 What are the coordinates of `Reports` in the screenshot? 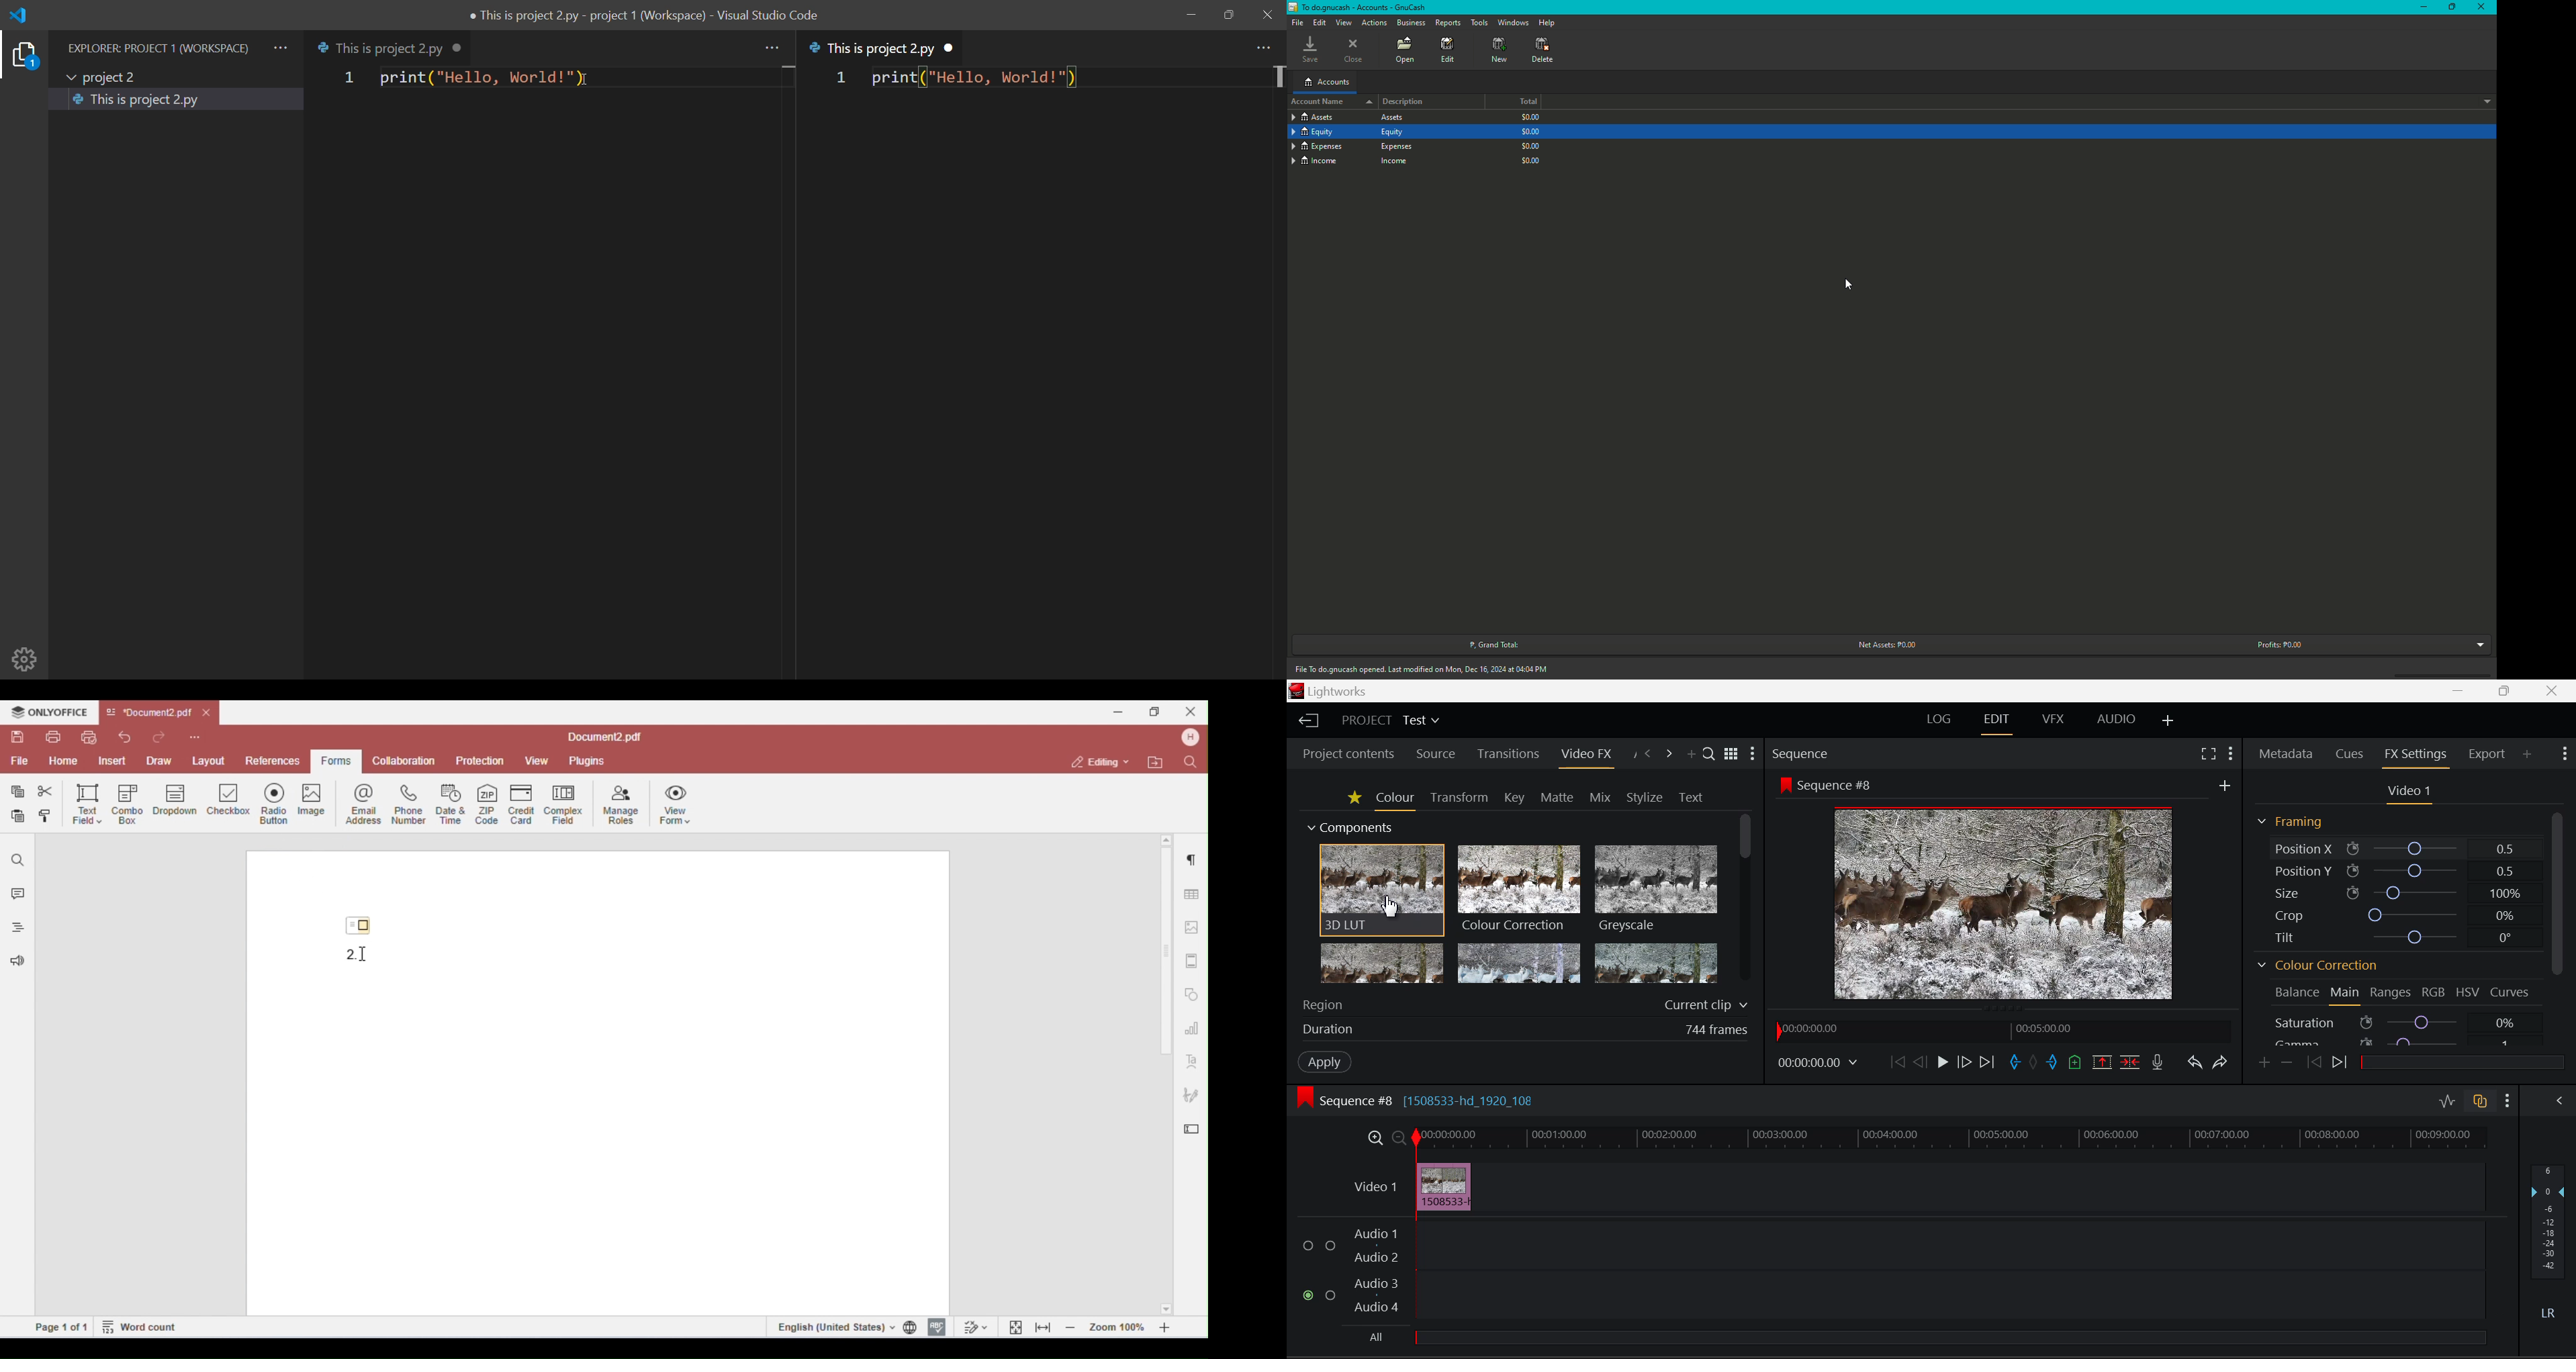 It's located at (1450, 23).